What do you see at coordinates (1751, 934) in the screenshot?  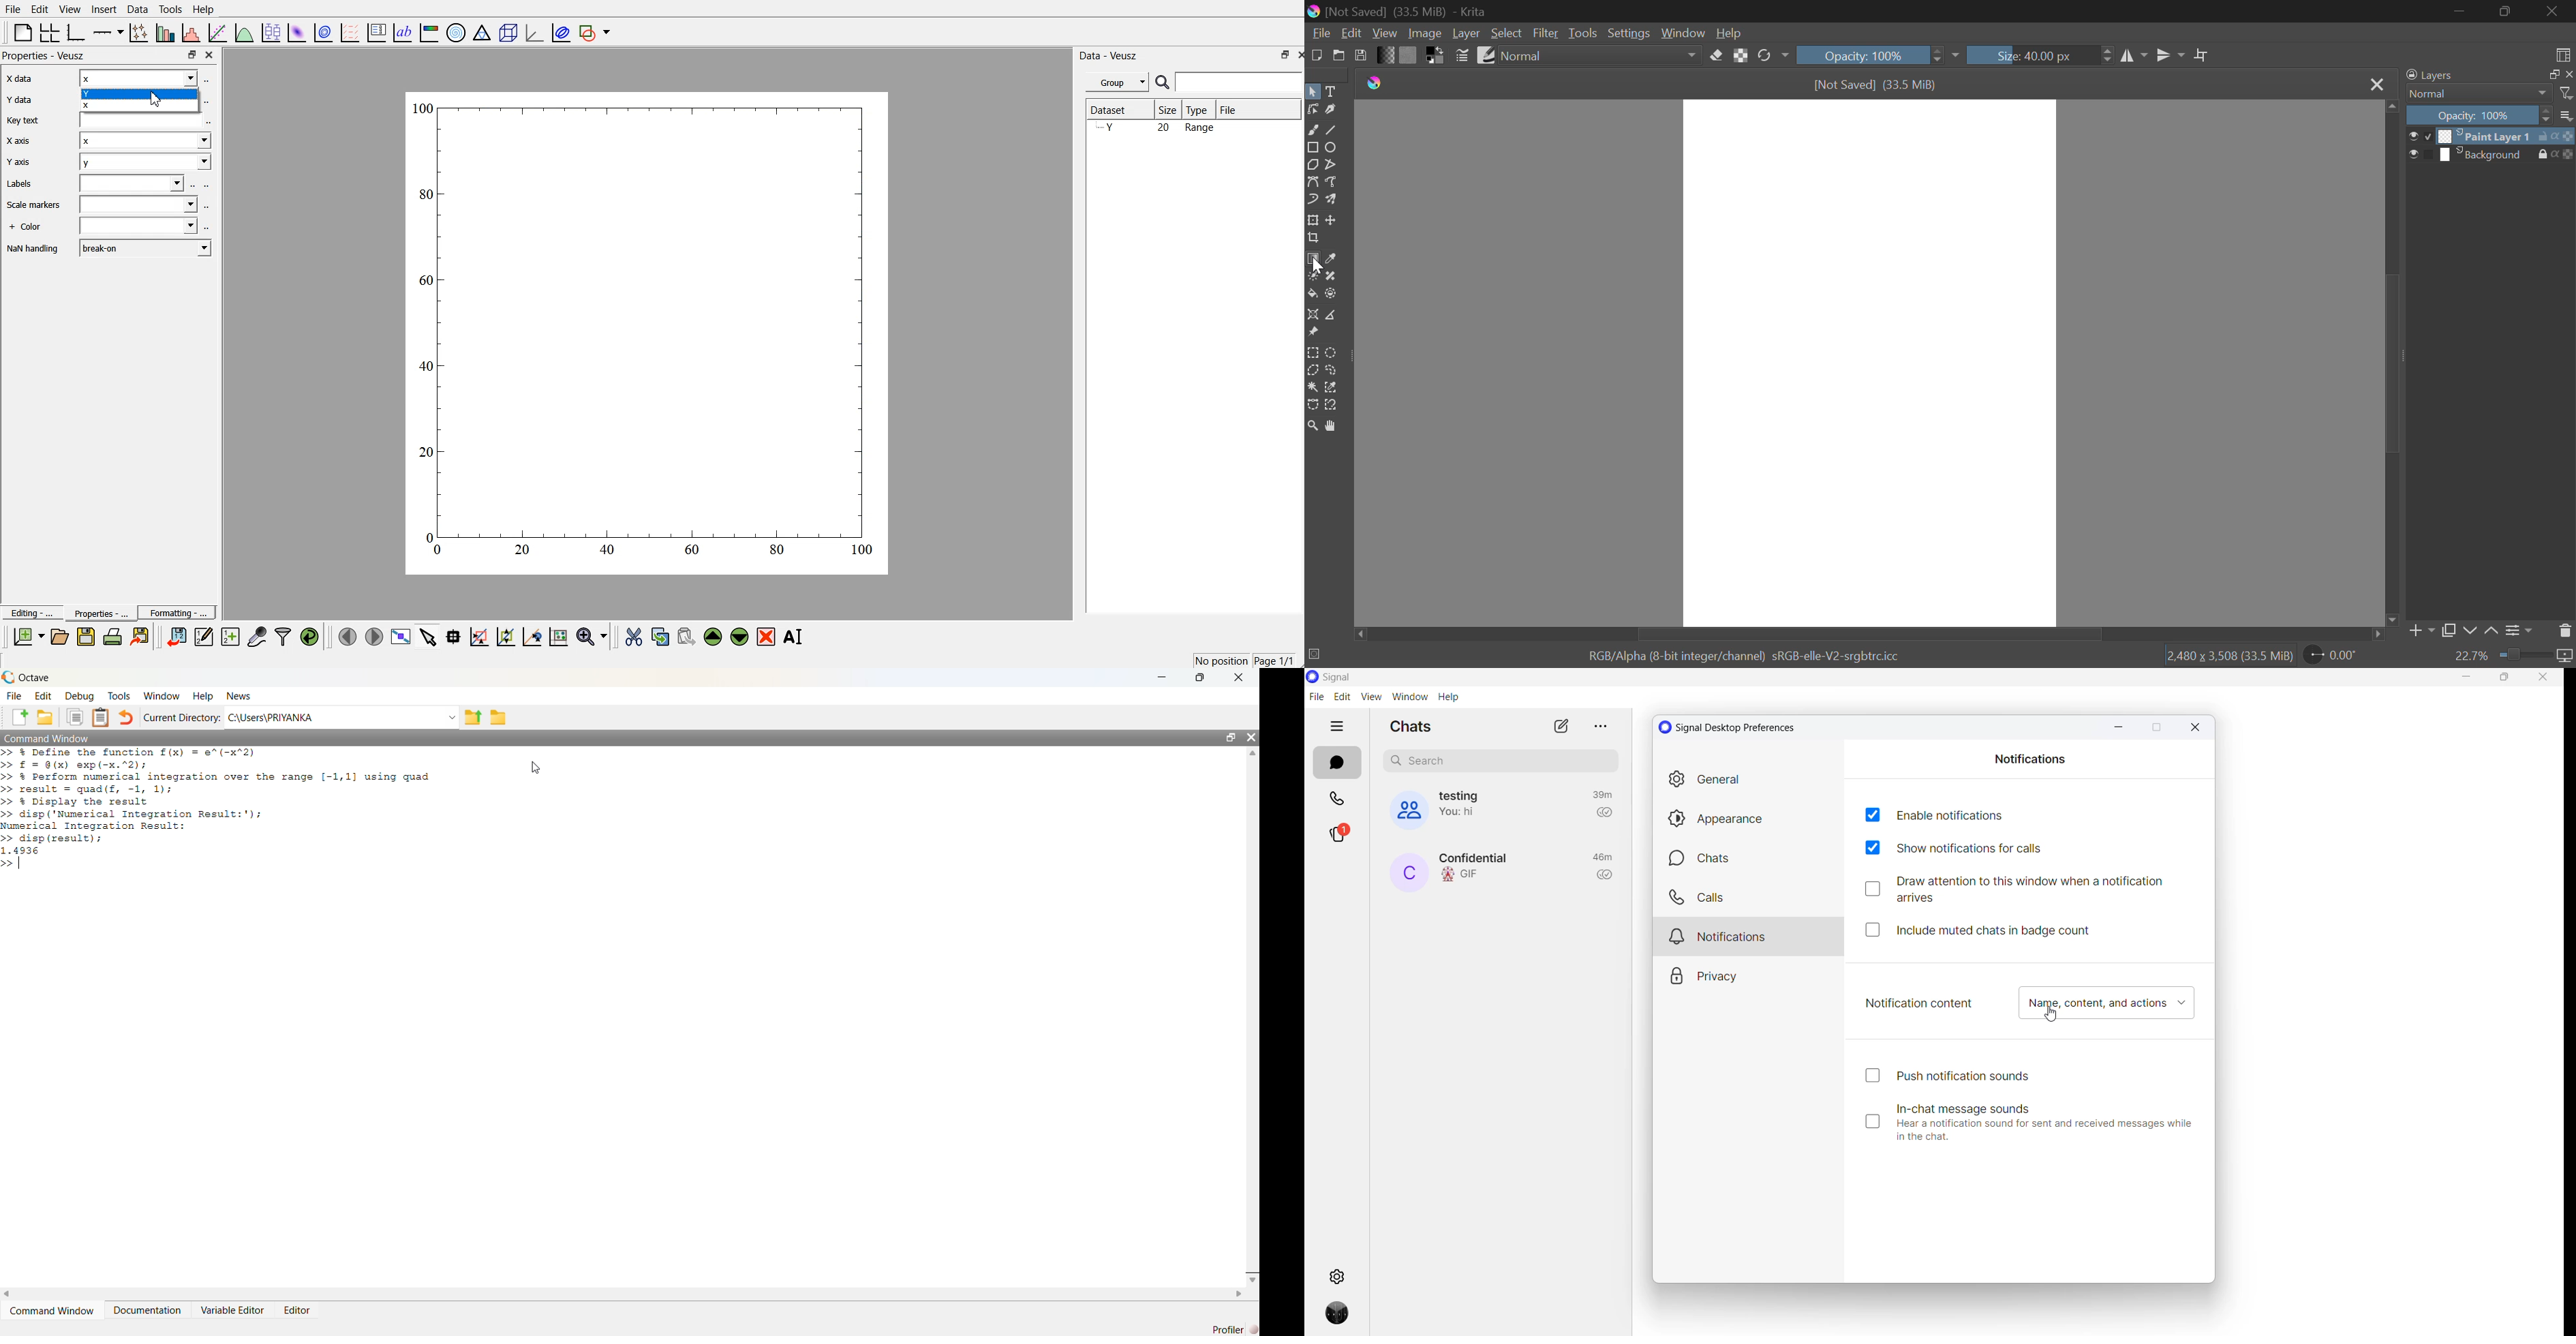 I see `notification` at bounding box center [1751, 934].